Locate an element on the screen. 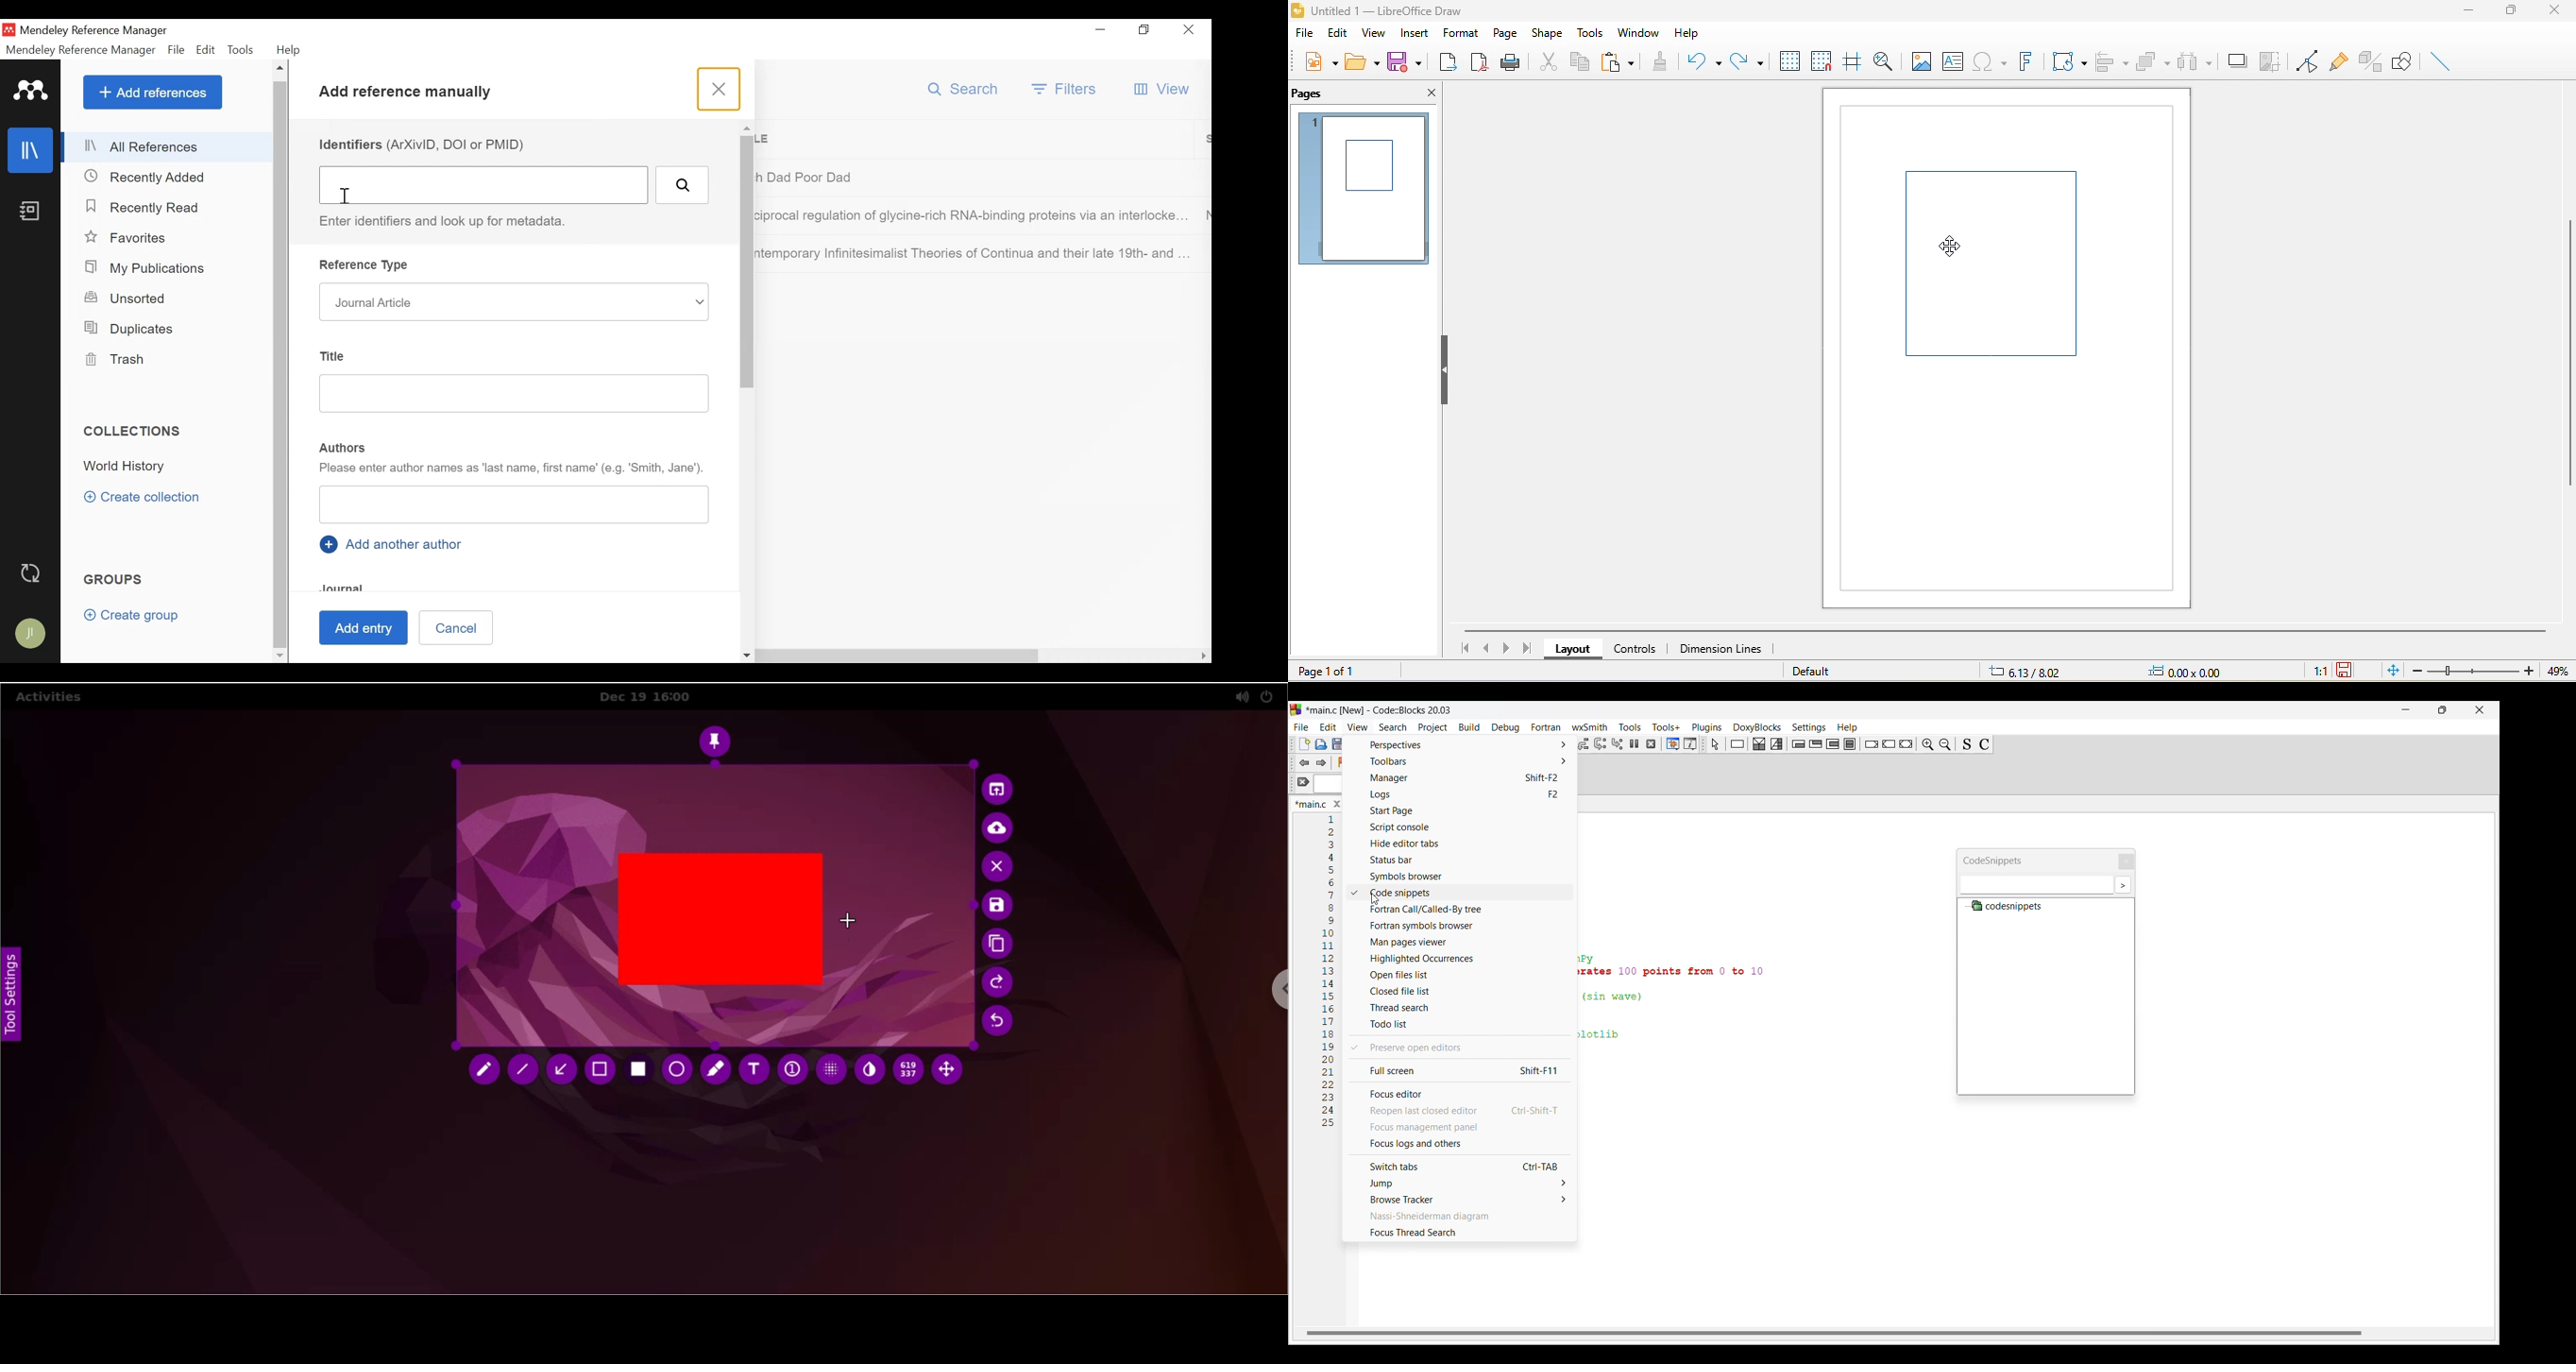 This screenshot has height=1372, width=2576. Debugging windows is located at coordinates (1672, 744).